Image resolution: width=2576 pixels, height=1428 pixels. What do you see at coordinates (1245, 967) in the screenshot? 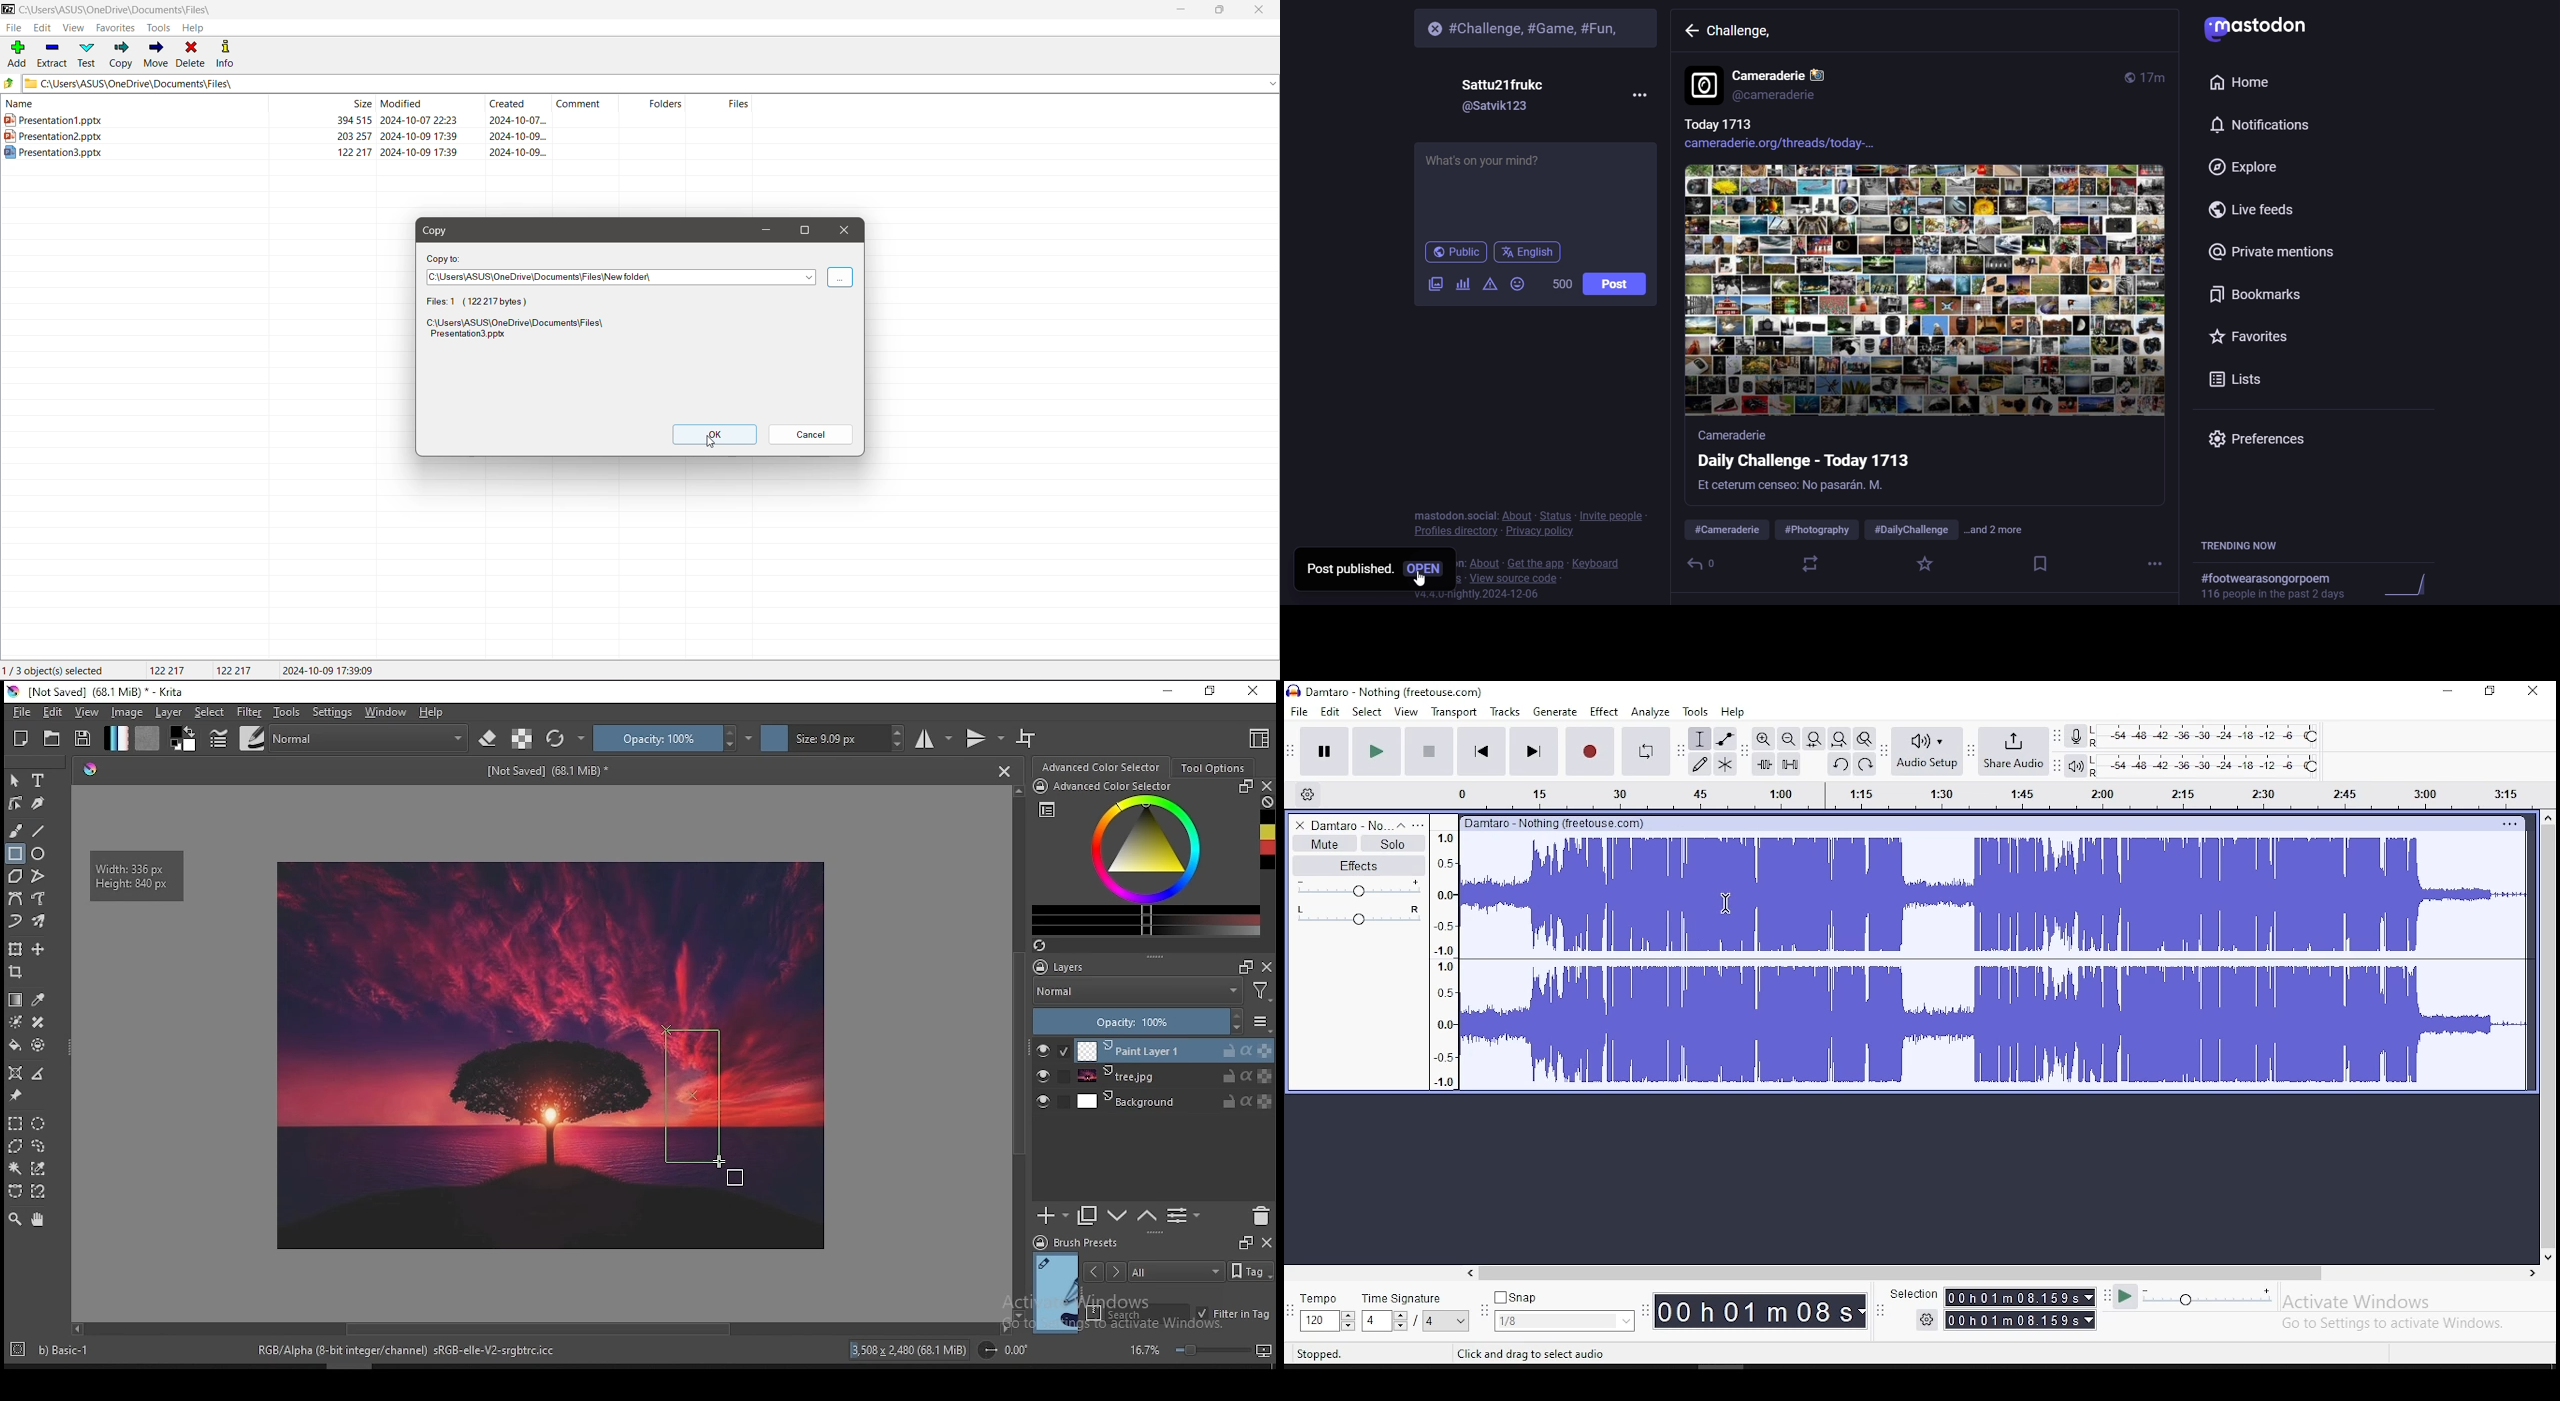
I see `Frame` at bounding box center [1245, 967].